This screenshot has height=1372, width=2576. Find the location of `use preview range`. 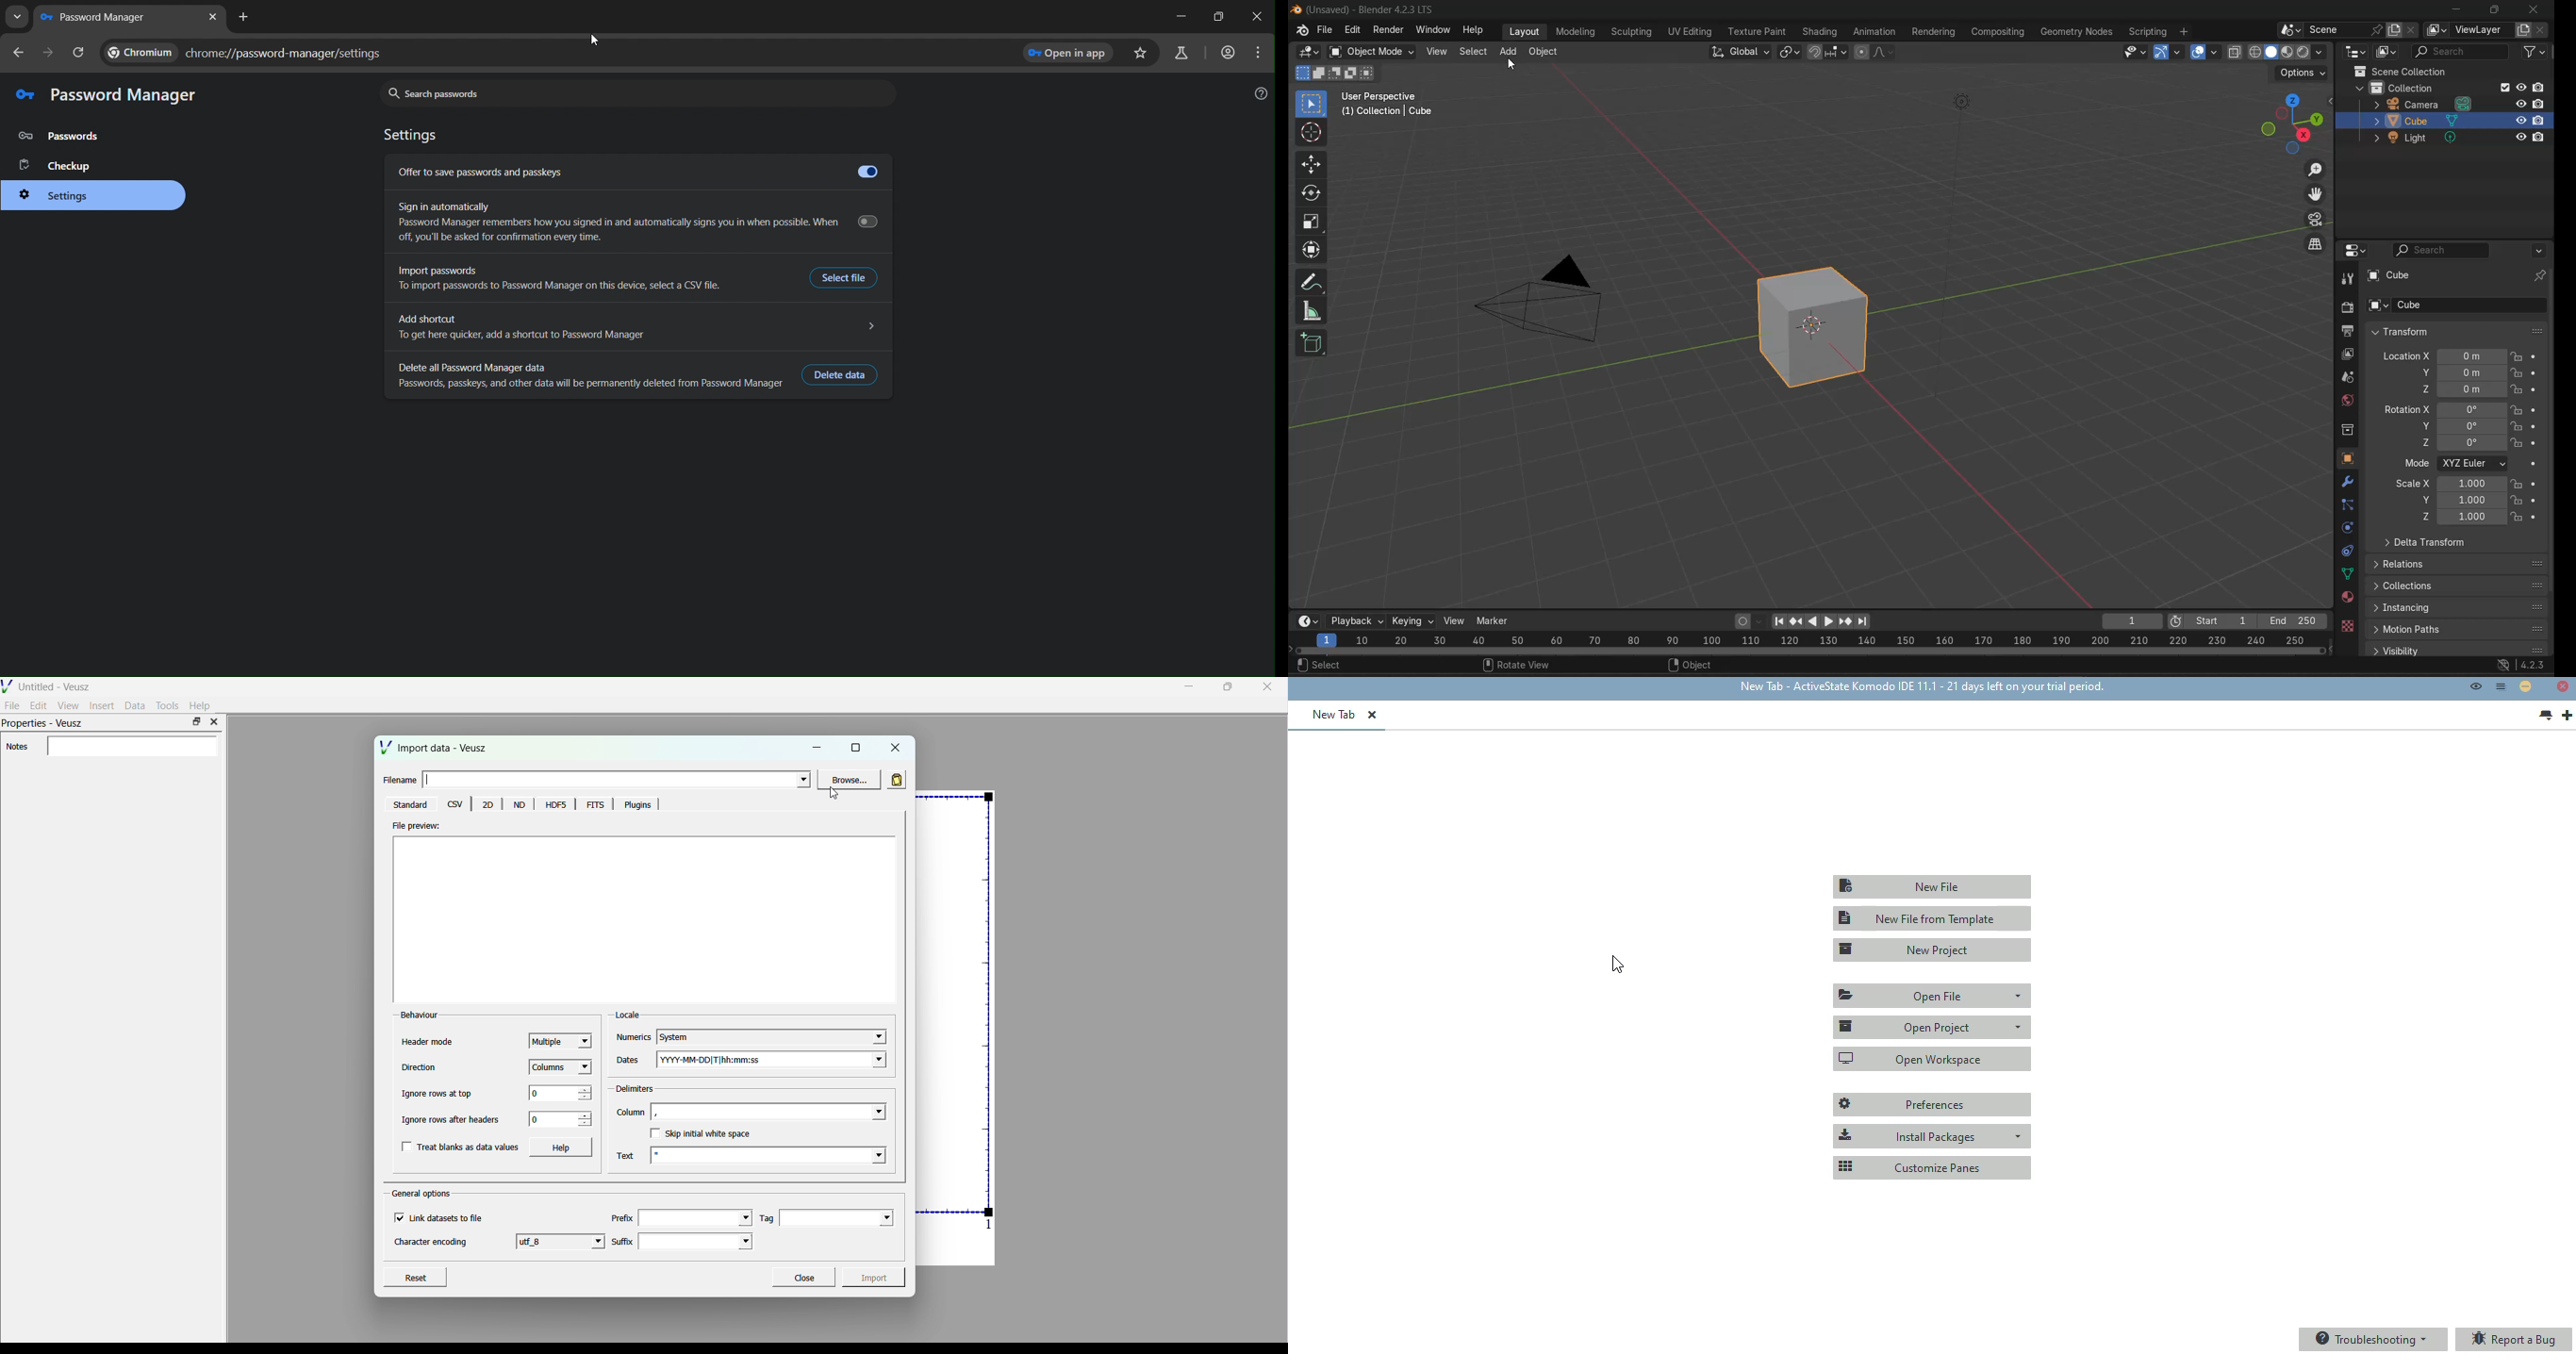

use preview range is located at coordinates (2181, 619).